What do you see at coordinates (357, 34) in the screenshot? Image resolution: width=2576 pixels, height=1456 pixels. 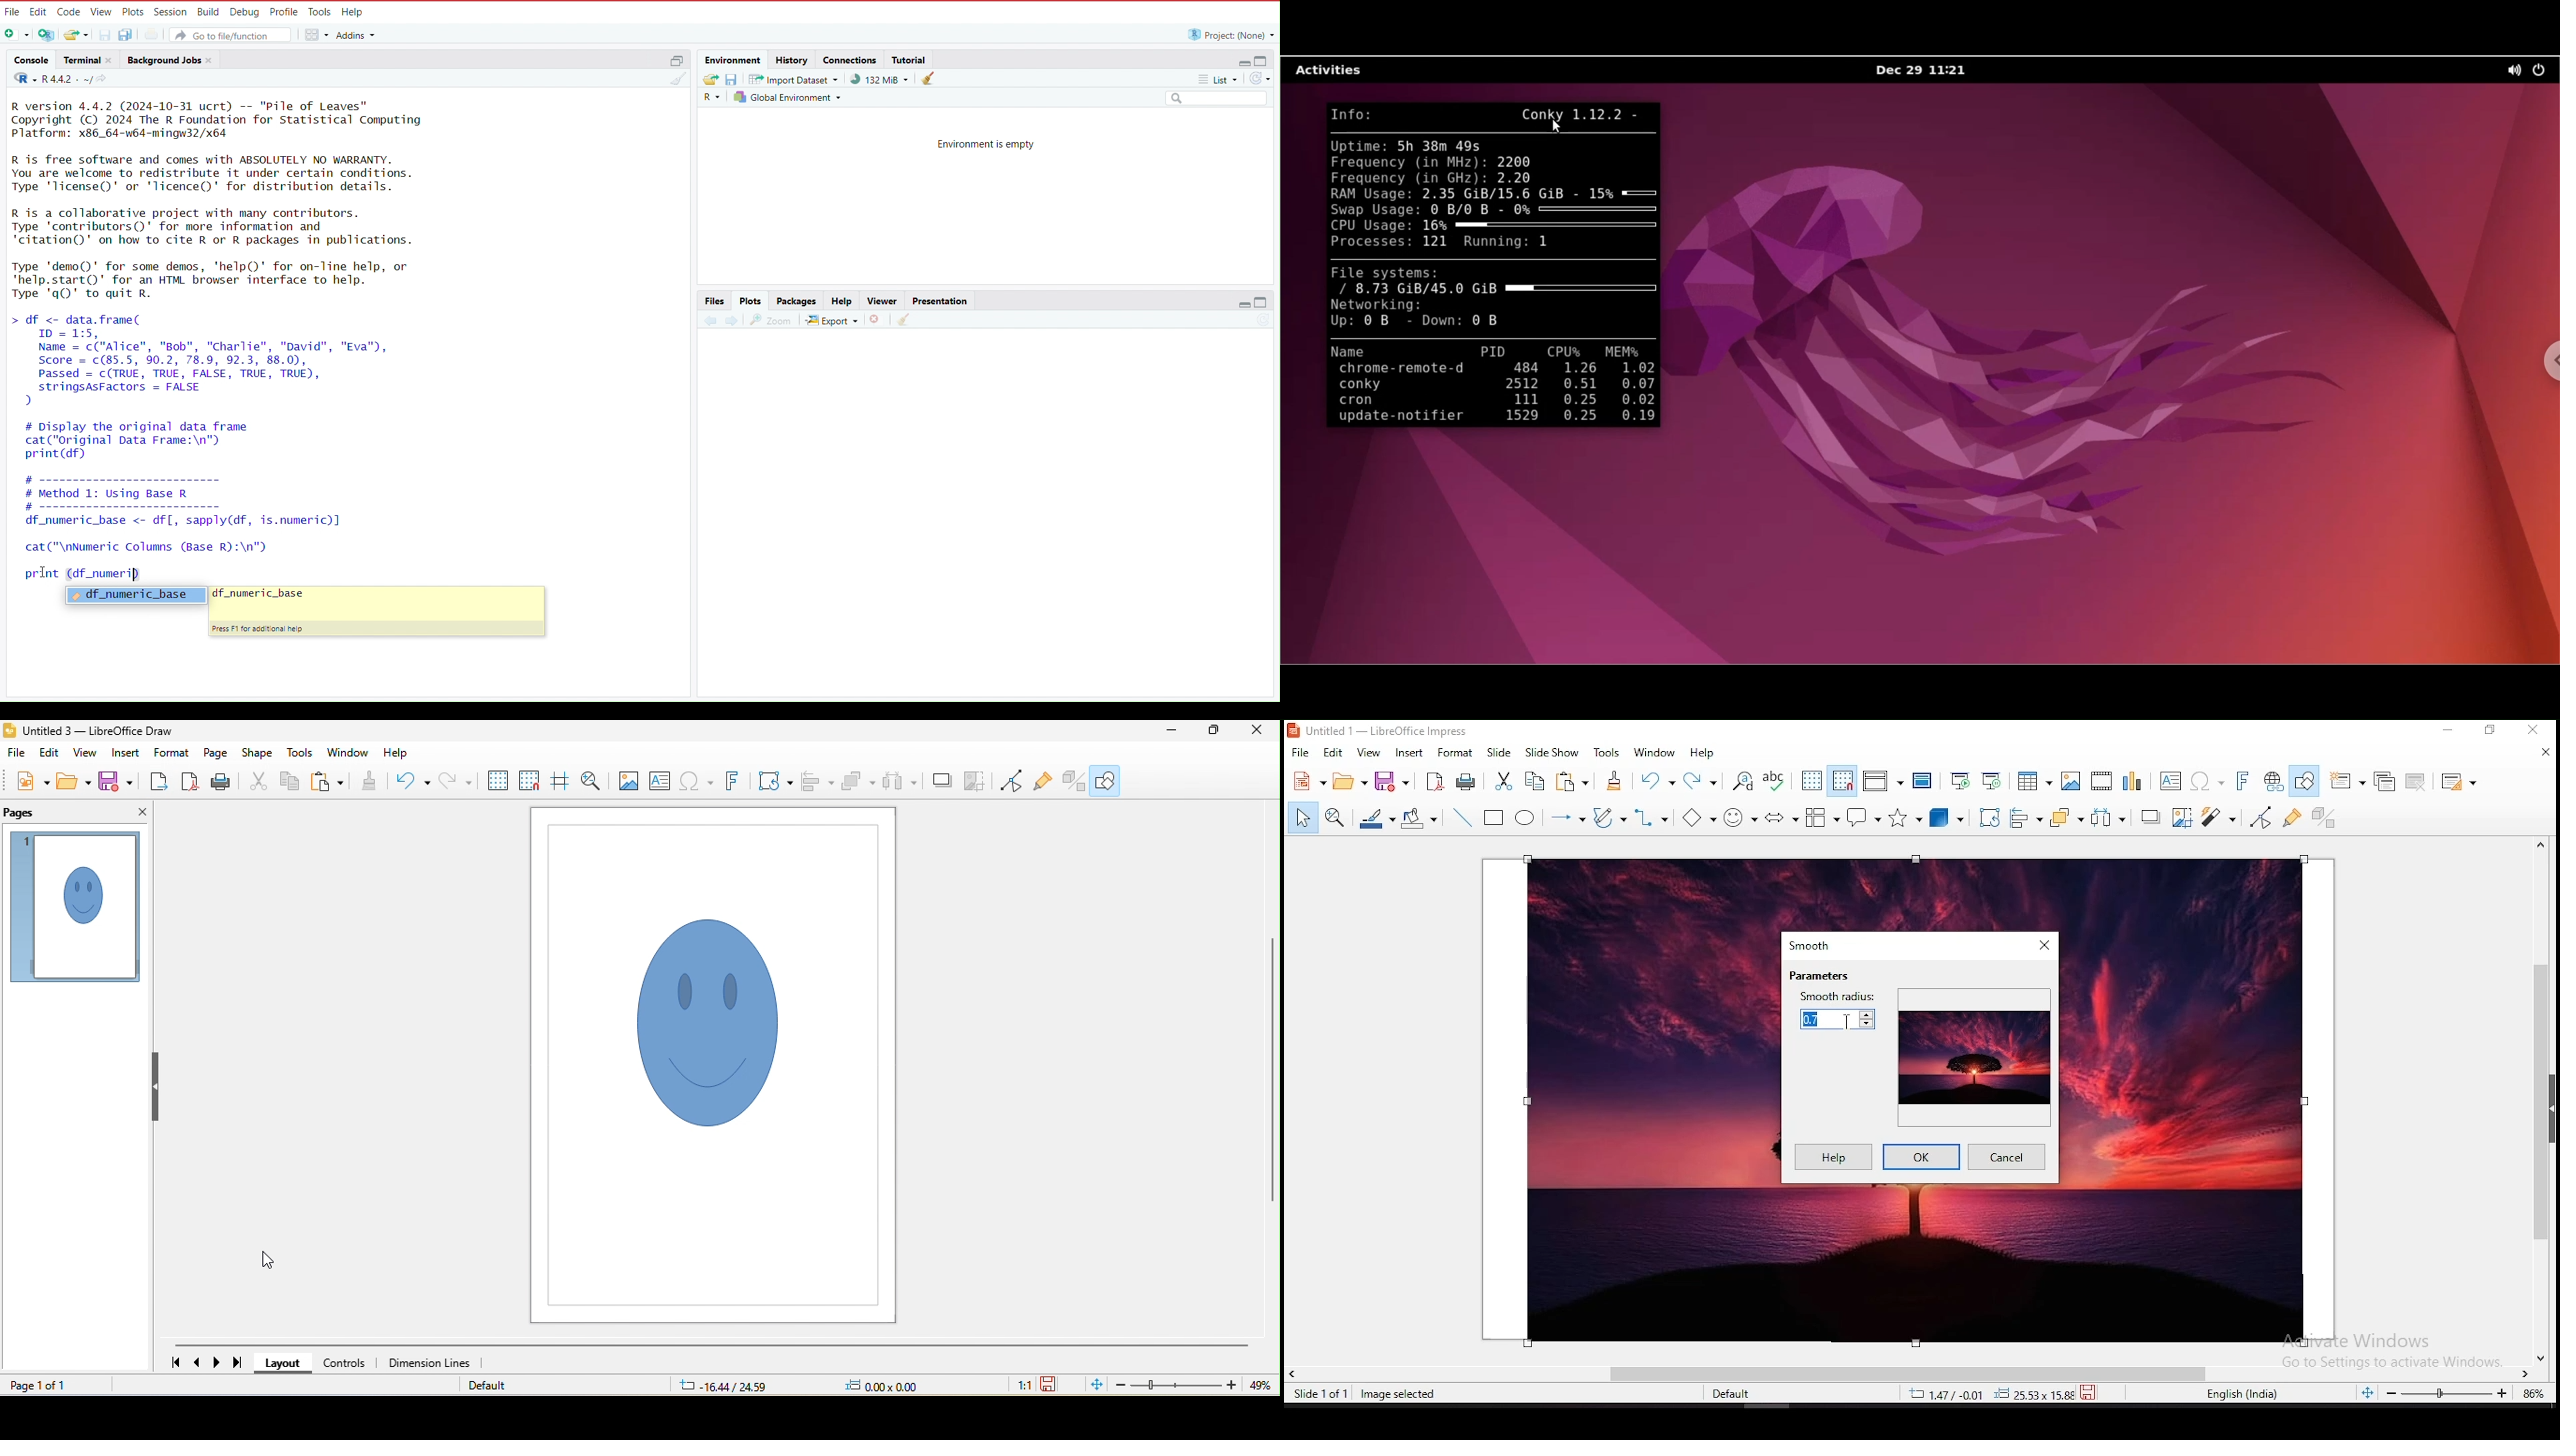 I see `addins` at bounding box center [357, 34].